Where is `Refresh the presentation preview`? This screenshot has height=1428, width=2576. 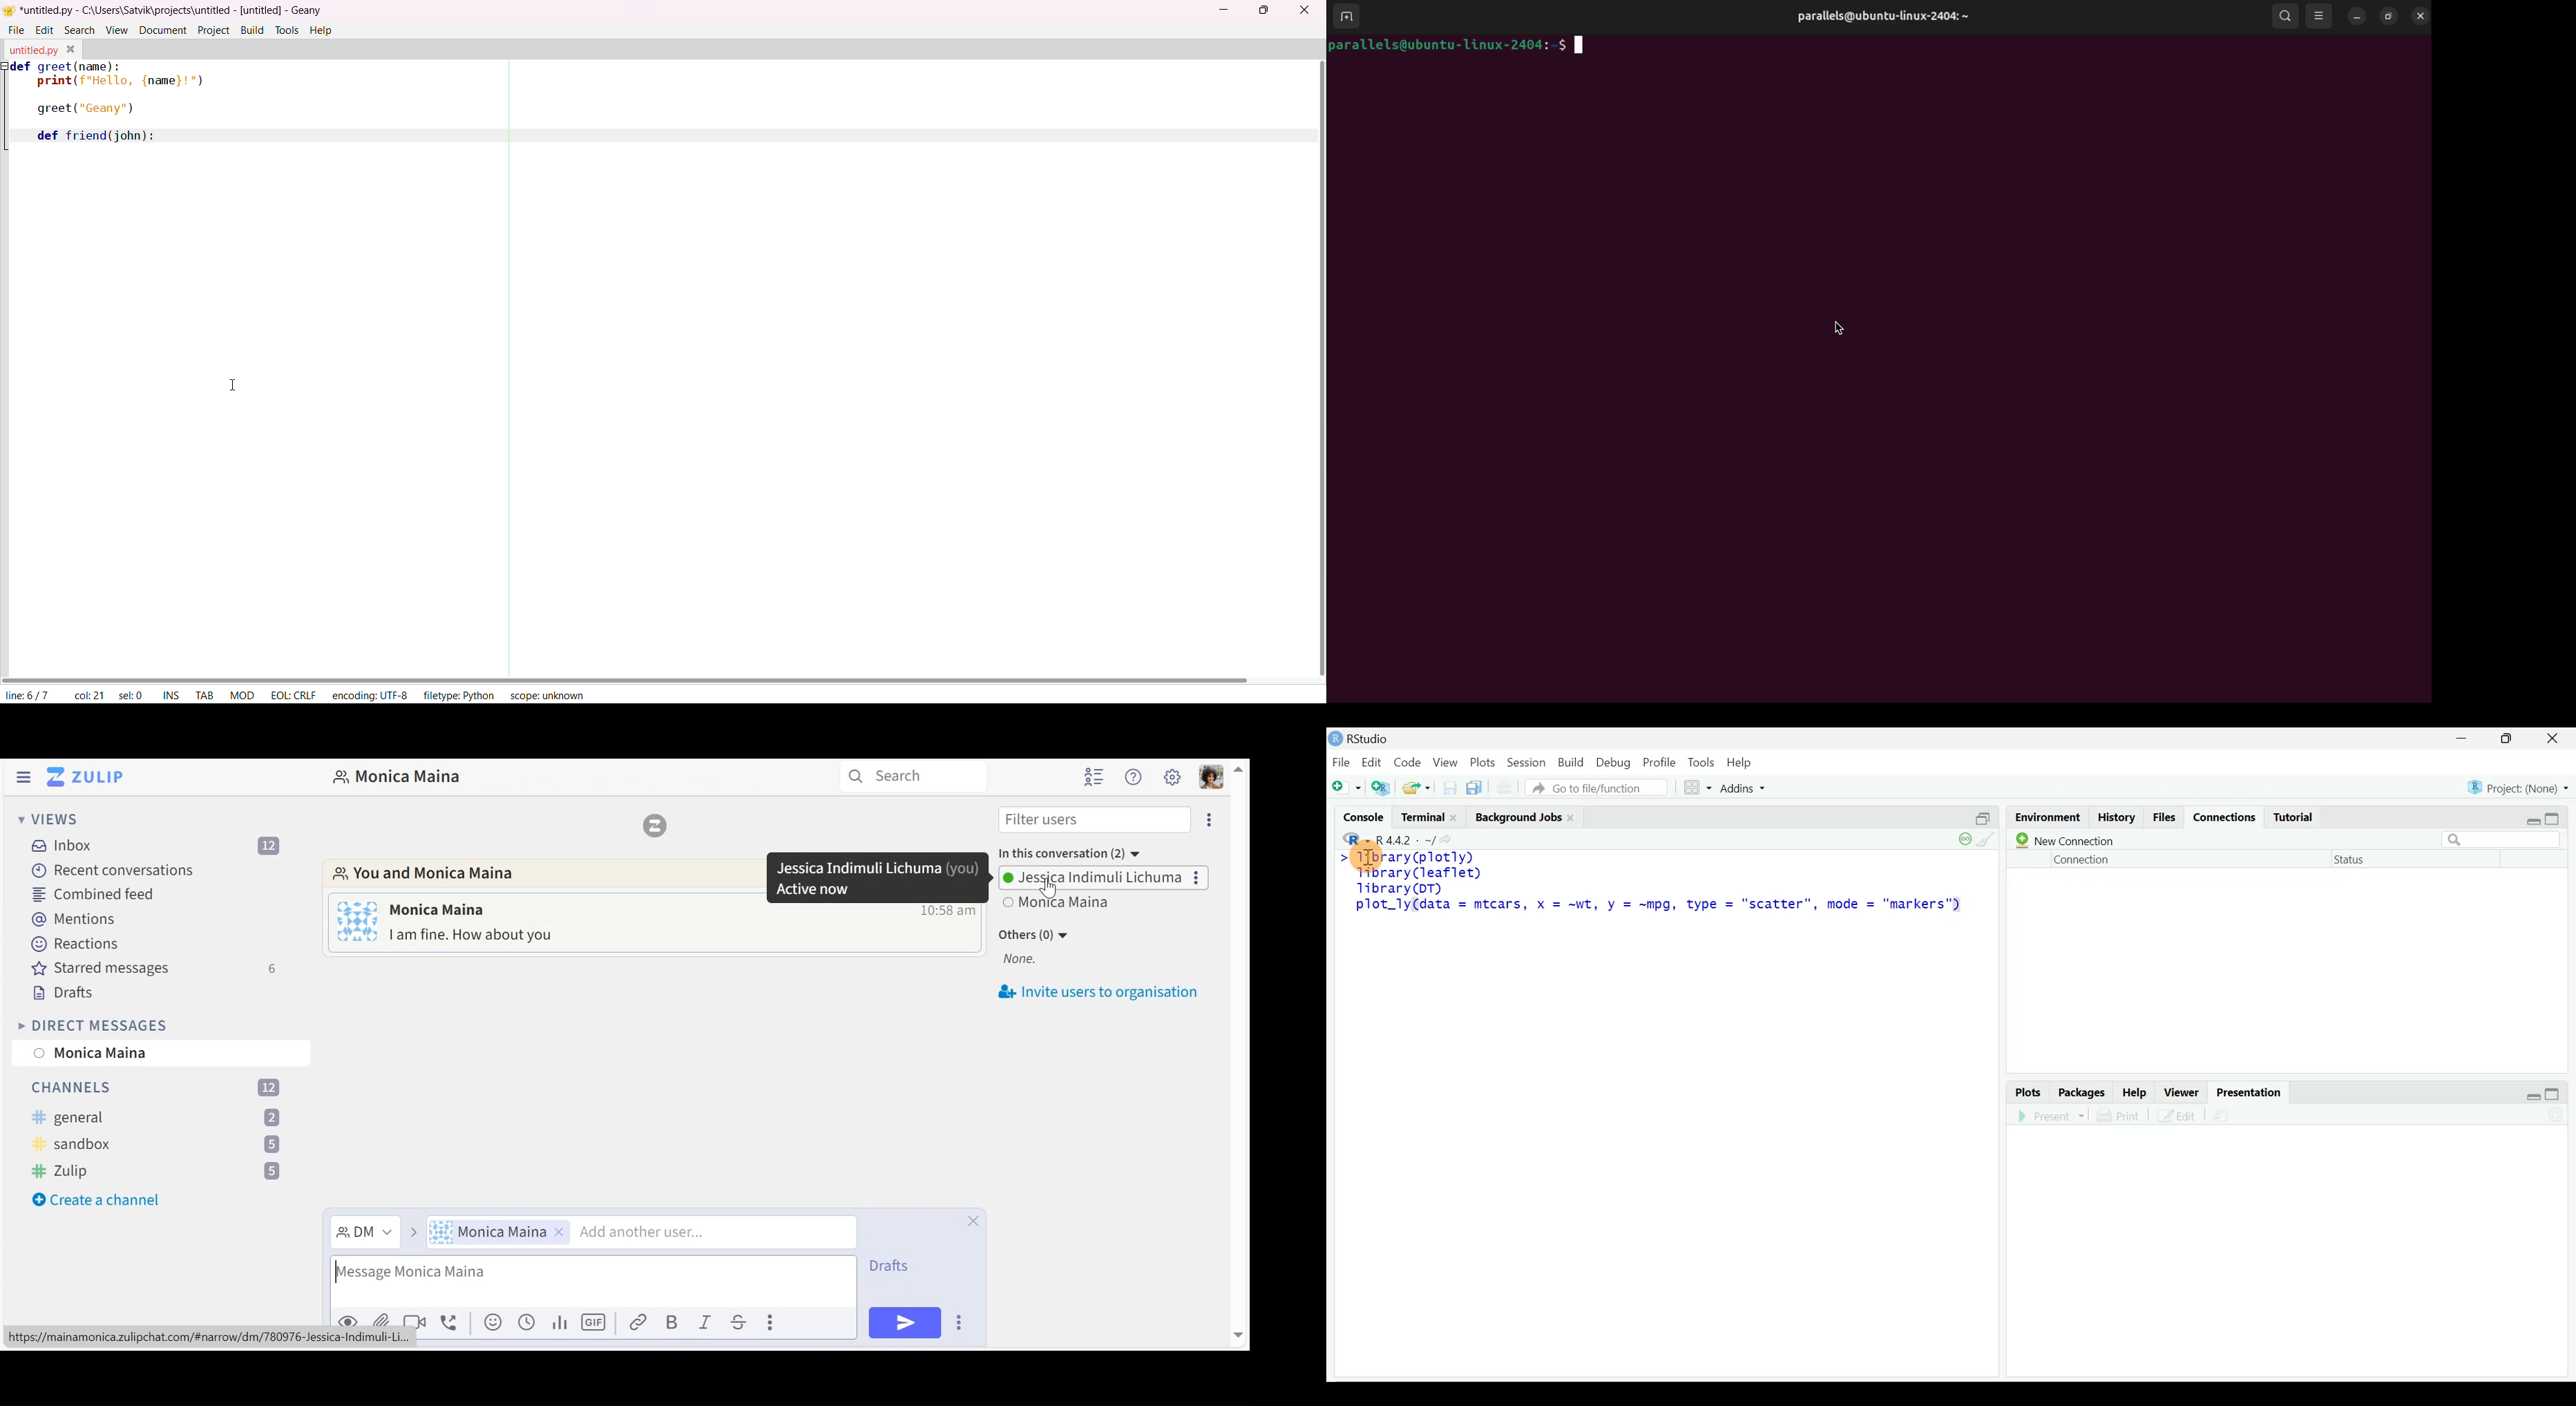 Refresh the presentation preview is located at coordinates (2558, 1116).